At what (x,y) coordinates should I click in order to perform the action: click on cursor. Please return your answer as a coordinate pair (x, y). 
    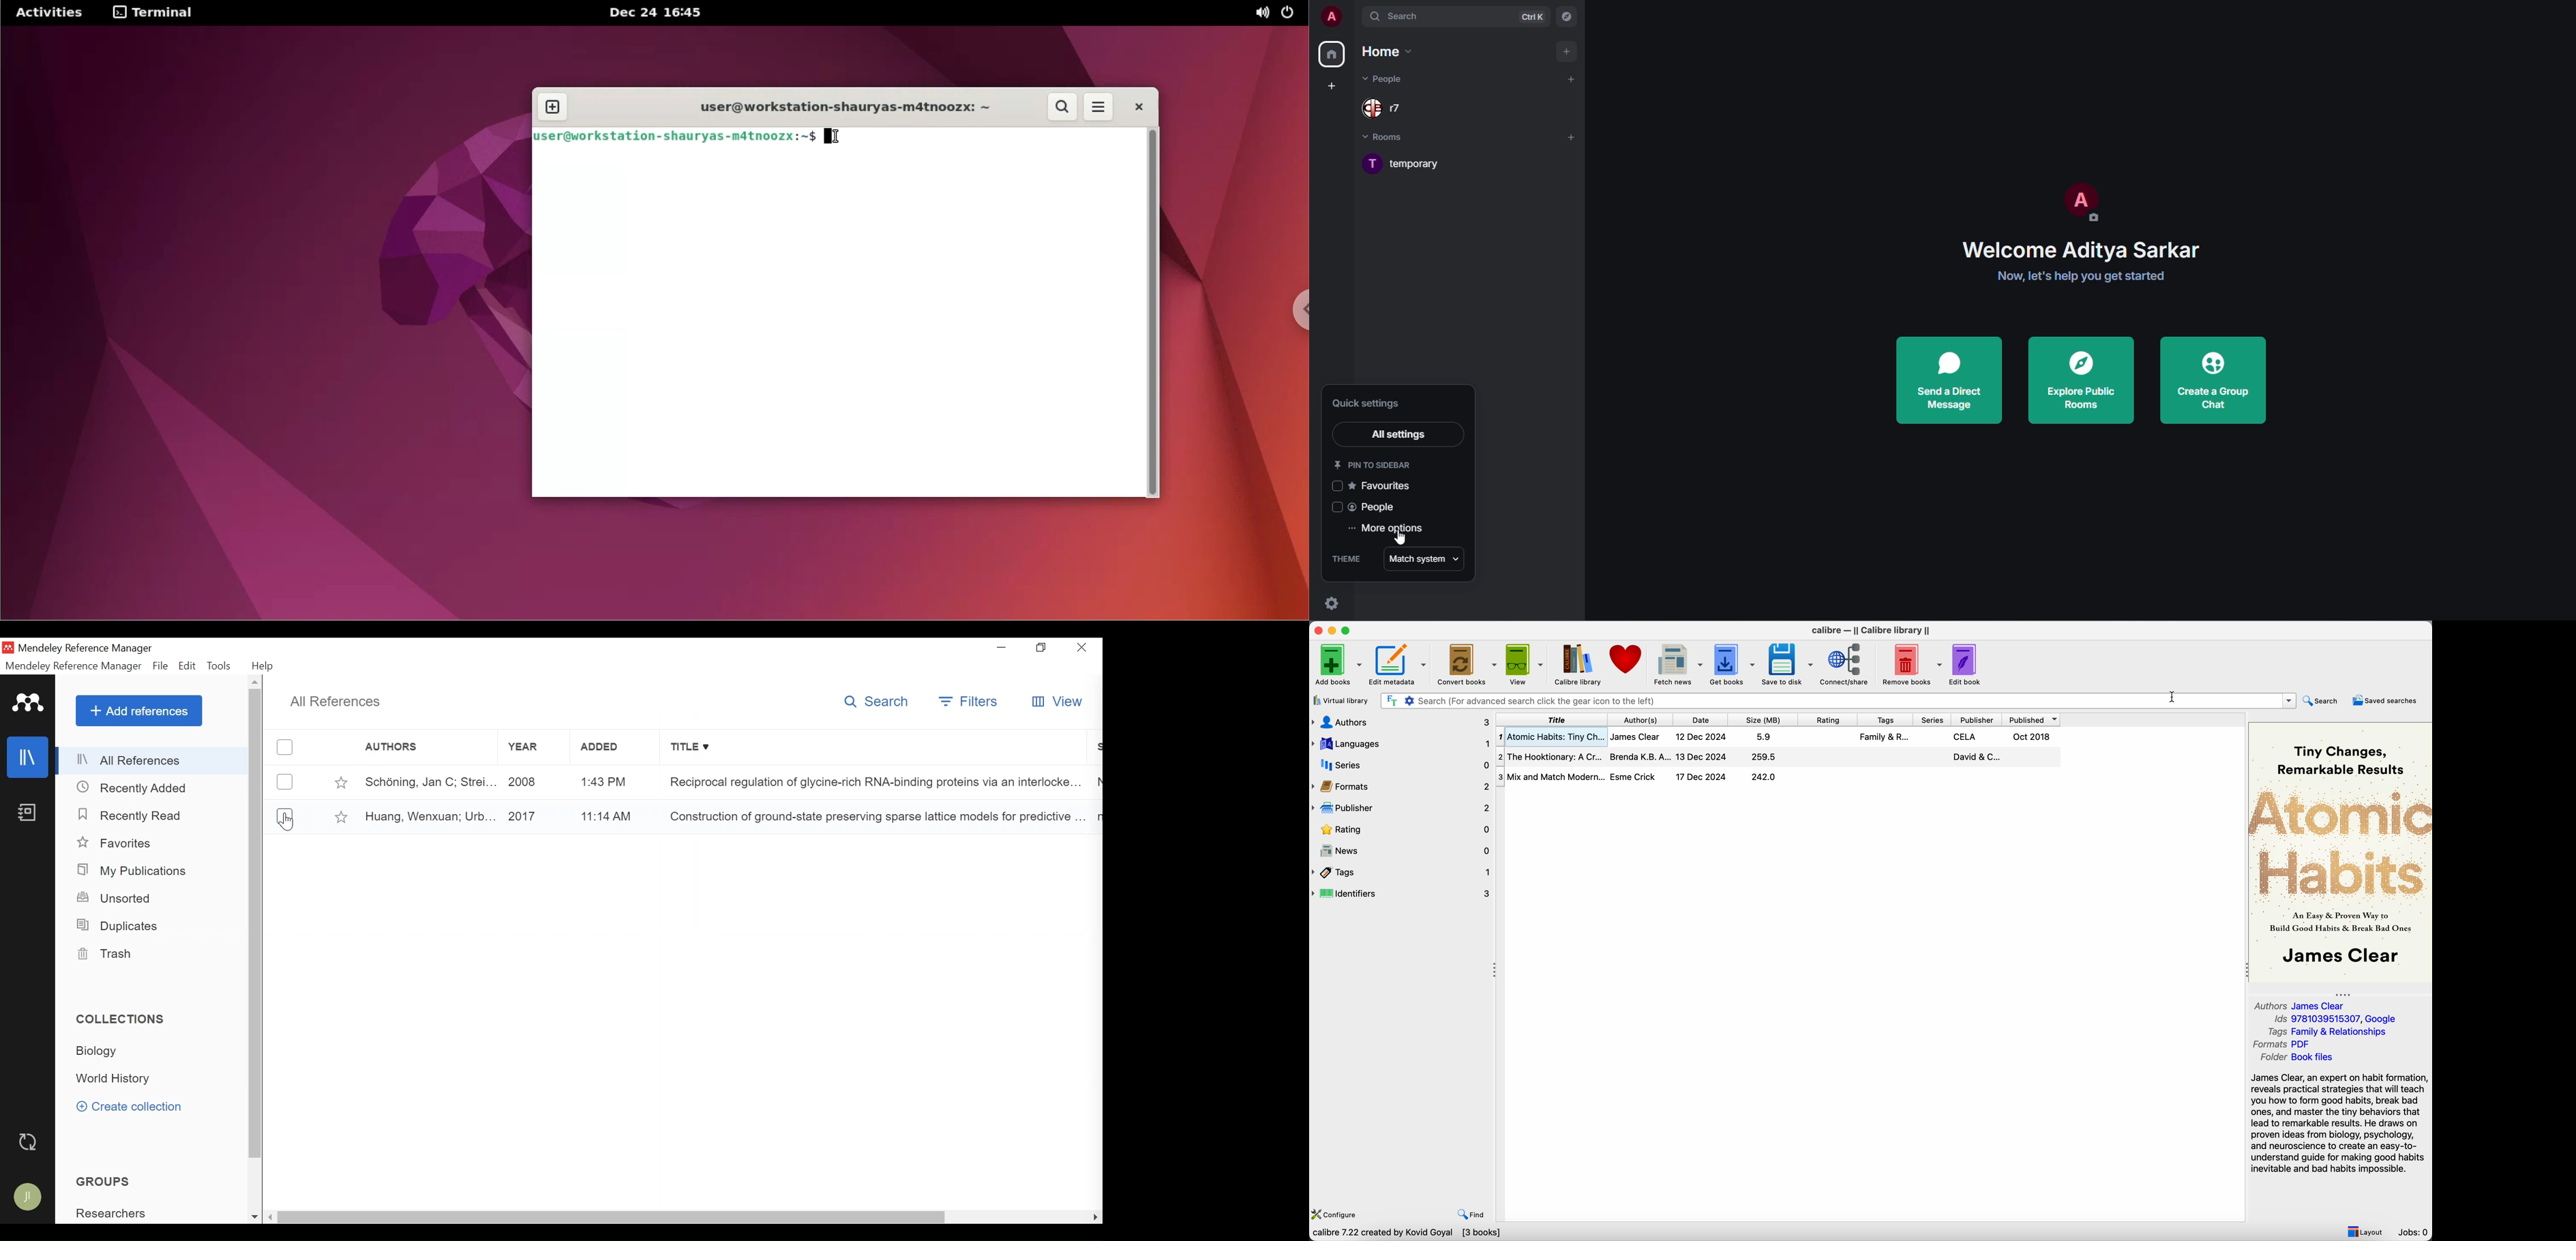
    Looking at the image, I should click on (1401, 540).